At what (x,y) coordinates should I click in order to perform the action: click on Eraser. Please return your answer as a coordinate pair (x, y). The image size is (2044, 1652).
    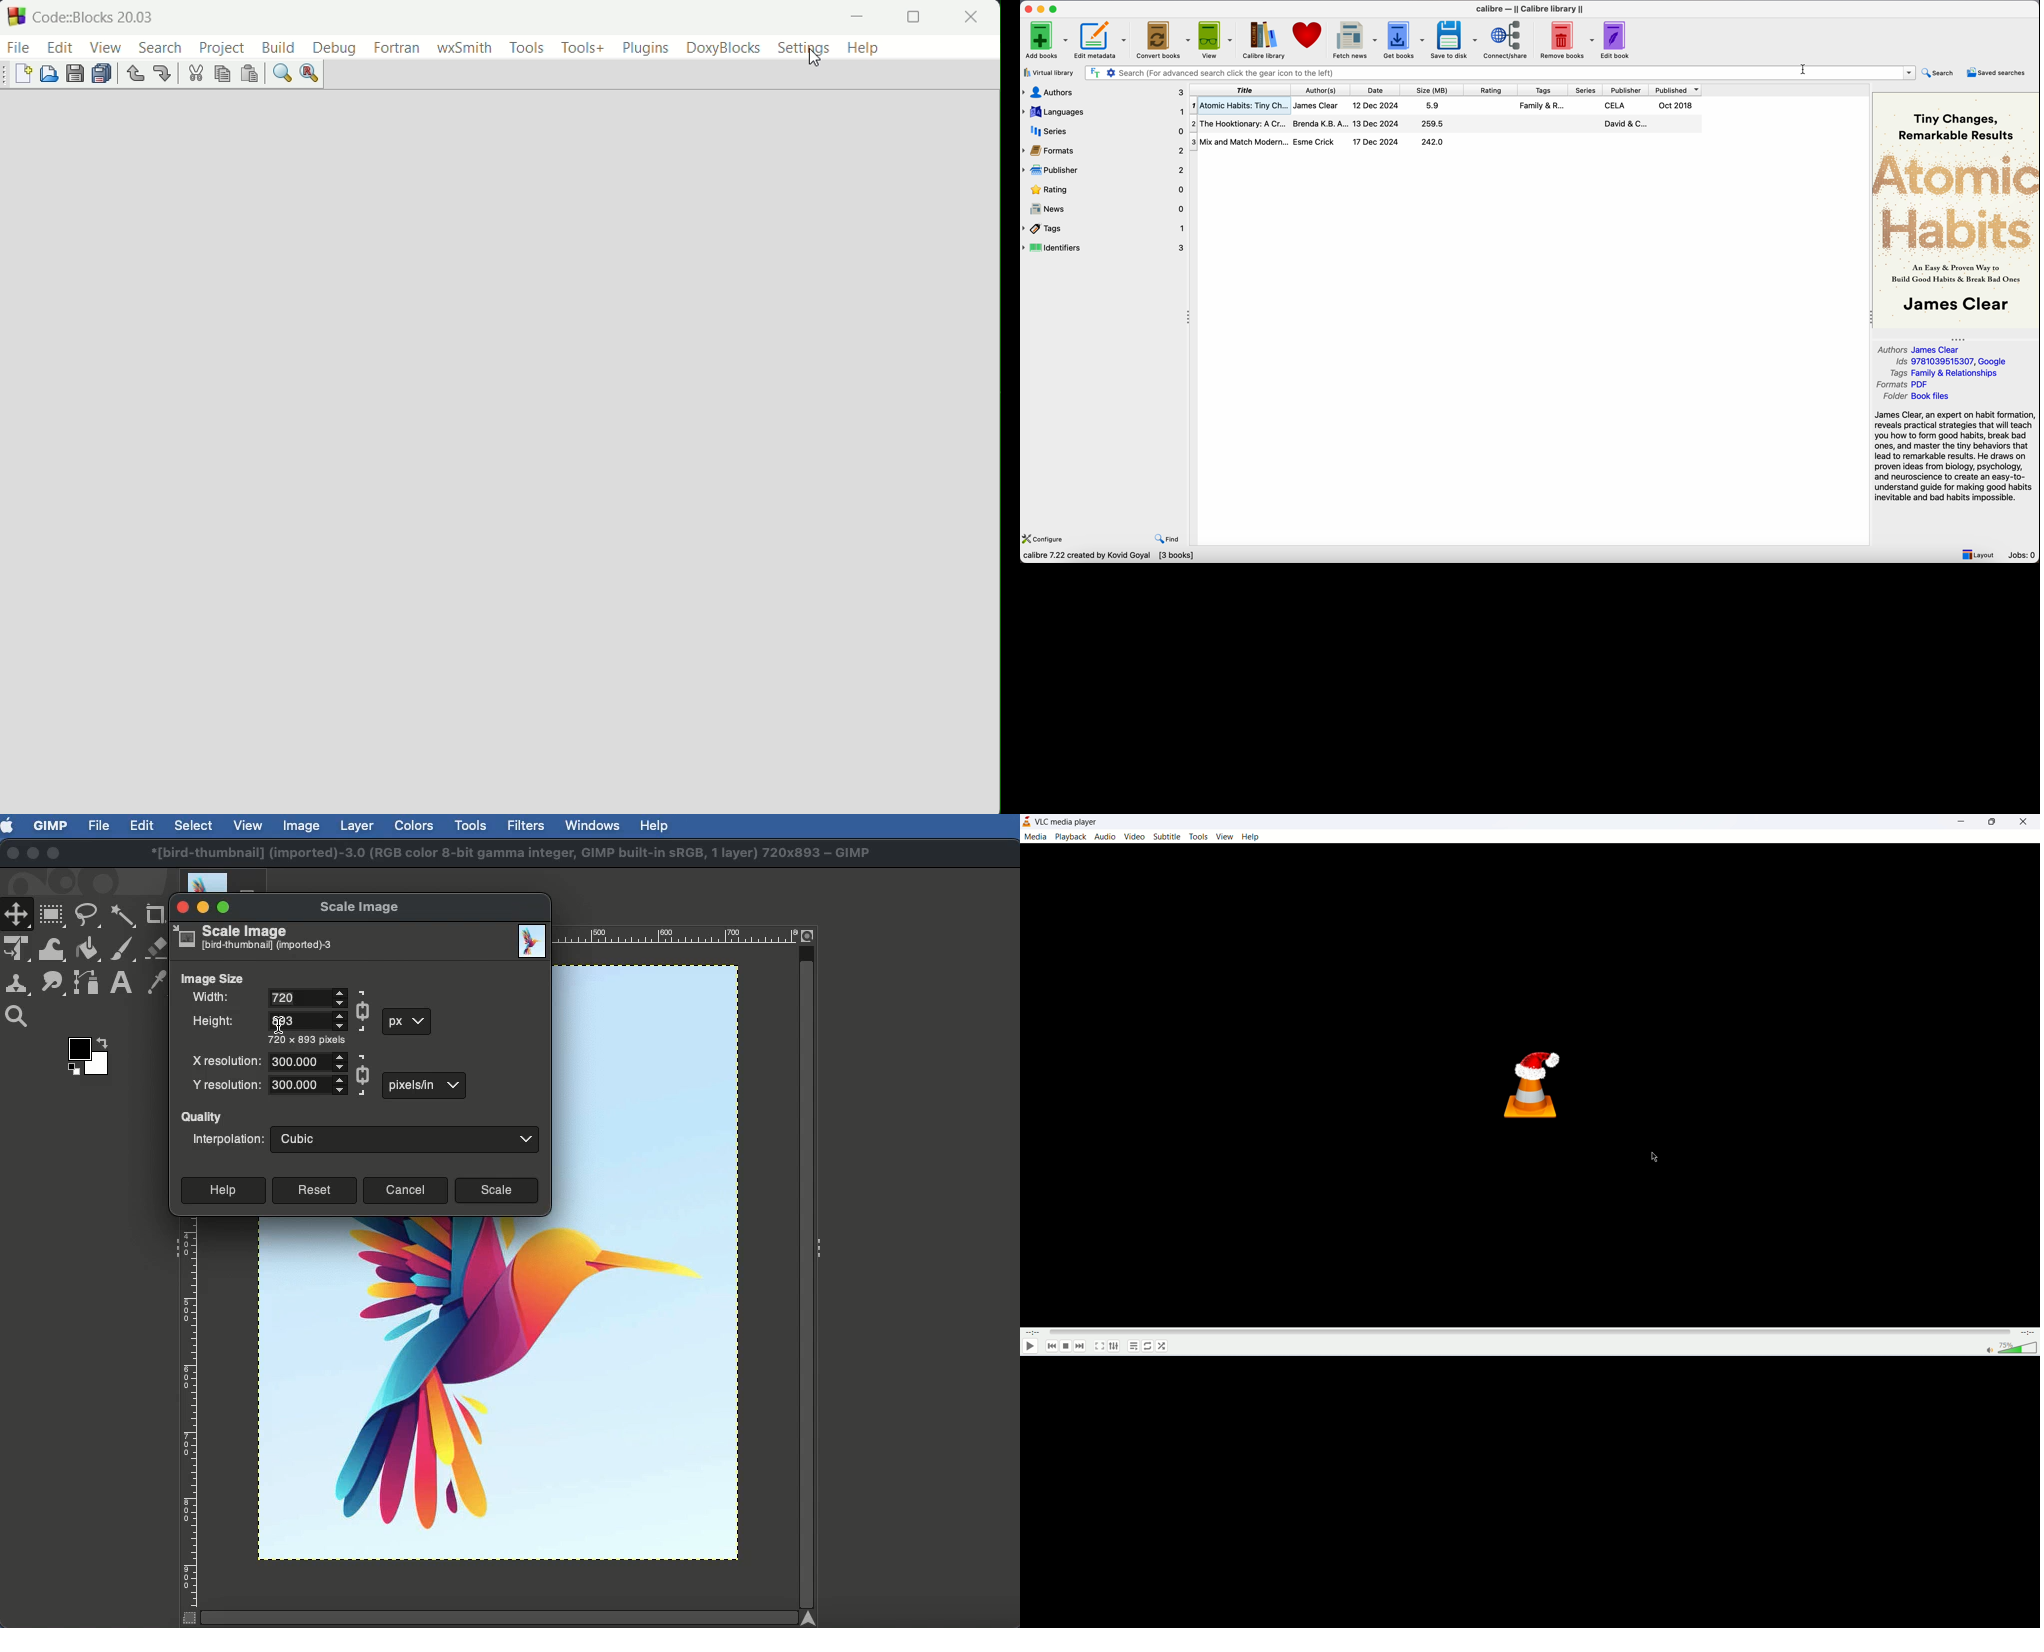
    Looking at the image, I should click on (156, 948).